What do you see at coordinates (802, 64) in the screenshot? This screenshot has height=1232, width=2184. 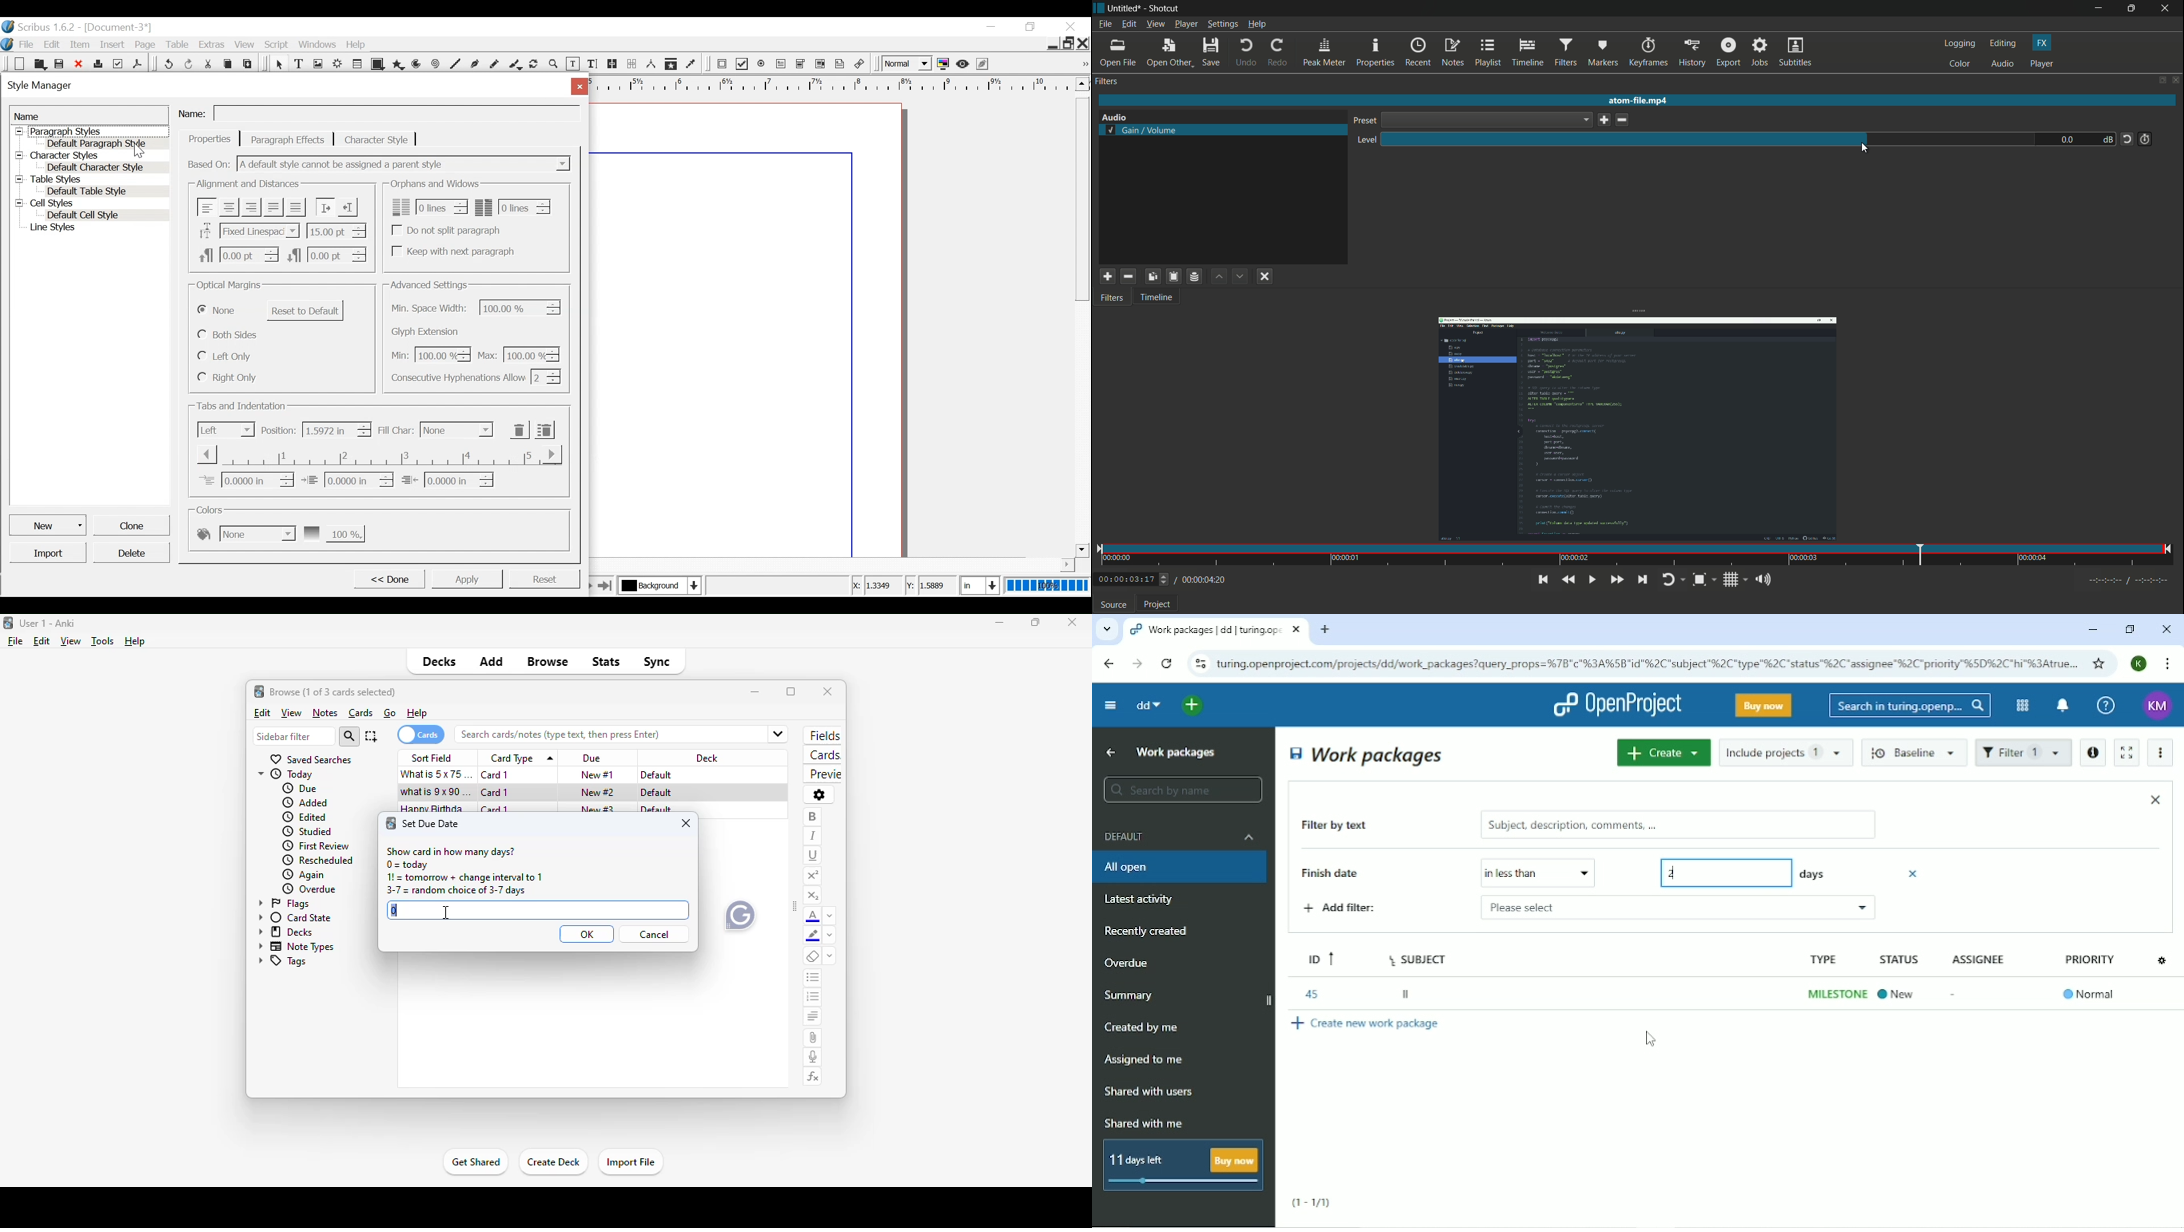 I see `PDF Combo Box` at bounding box center [802, 64].